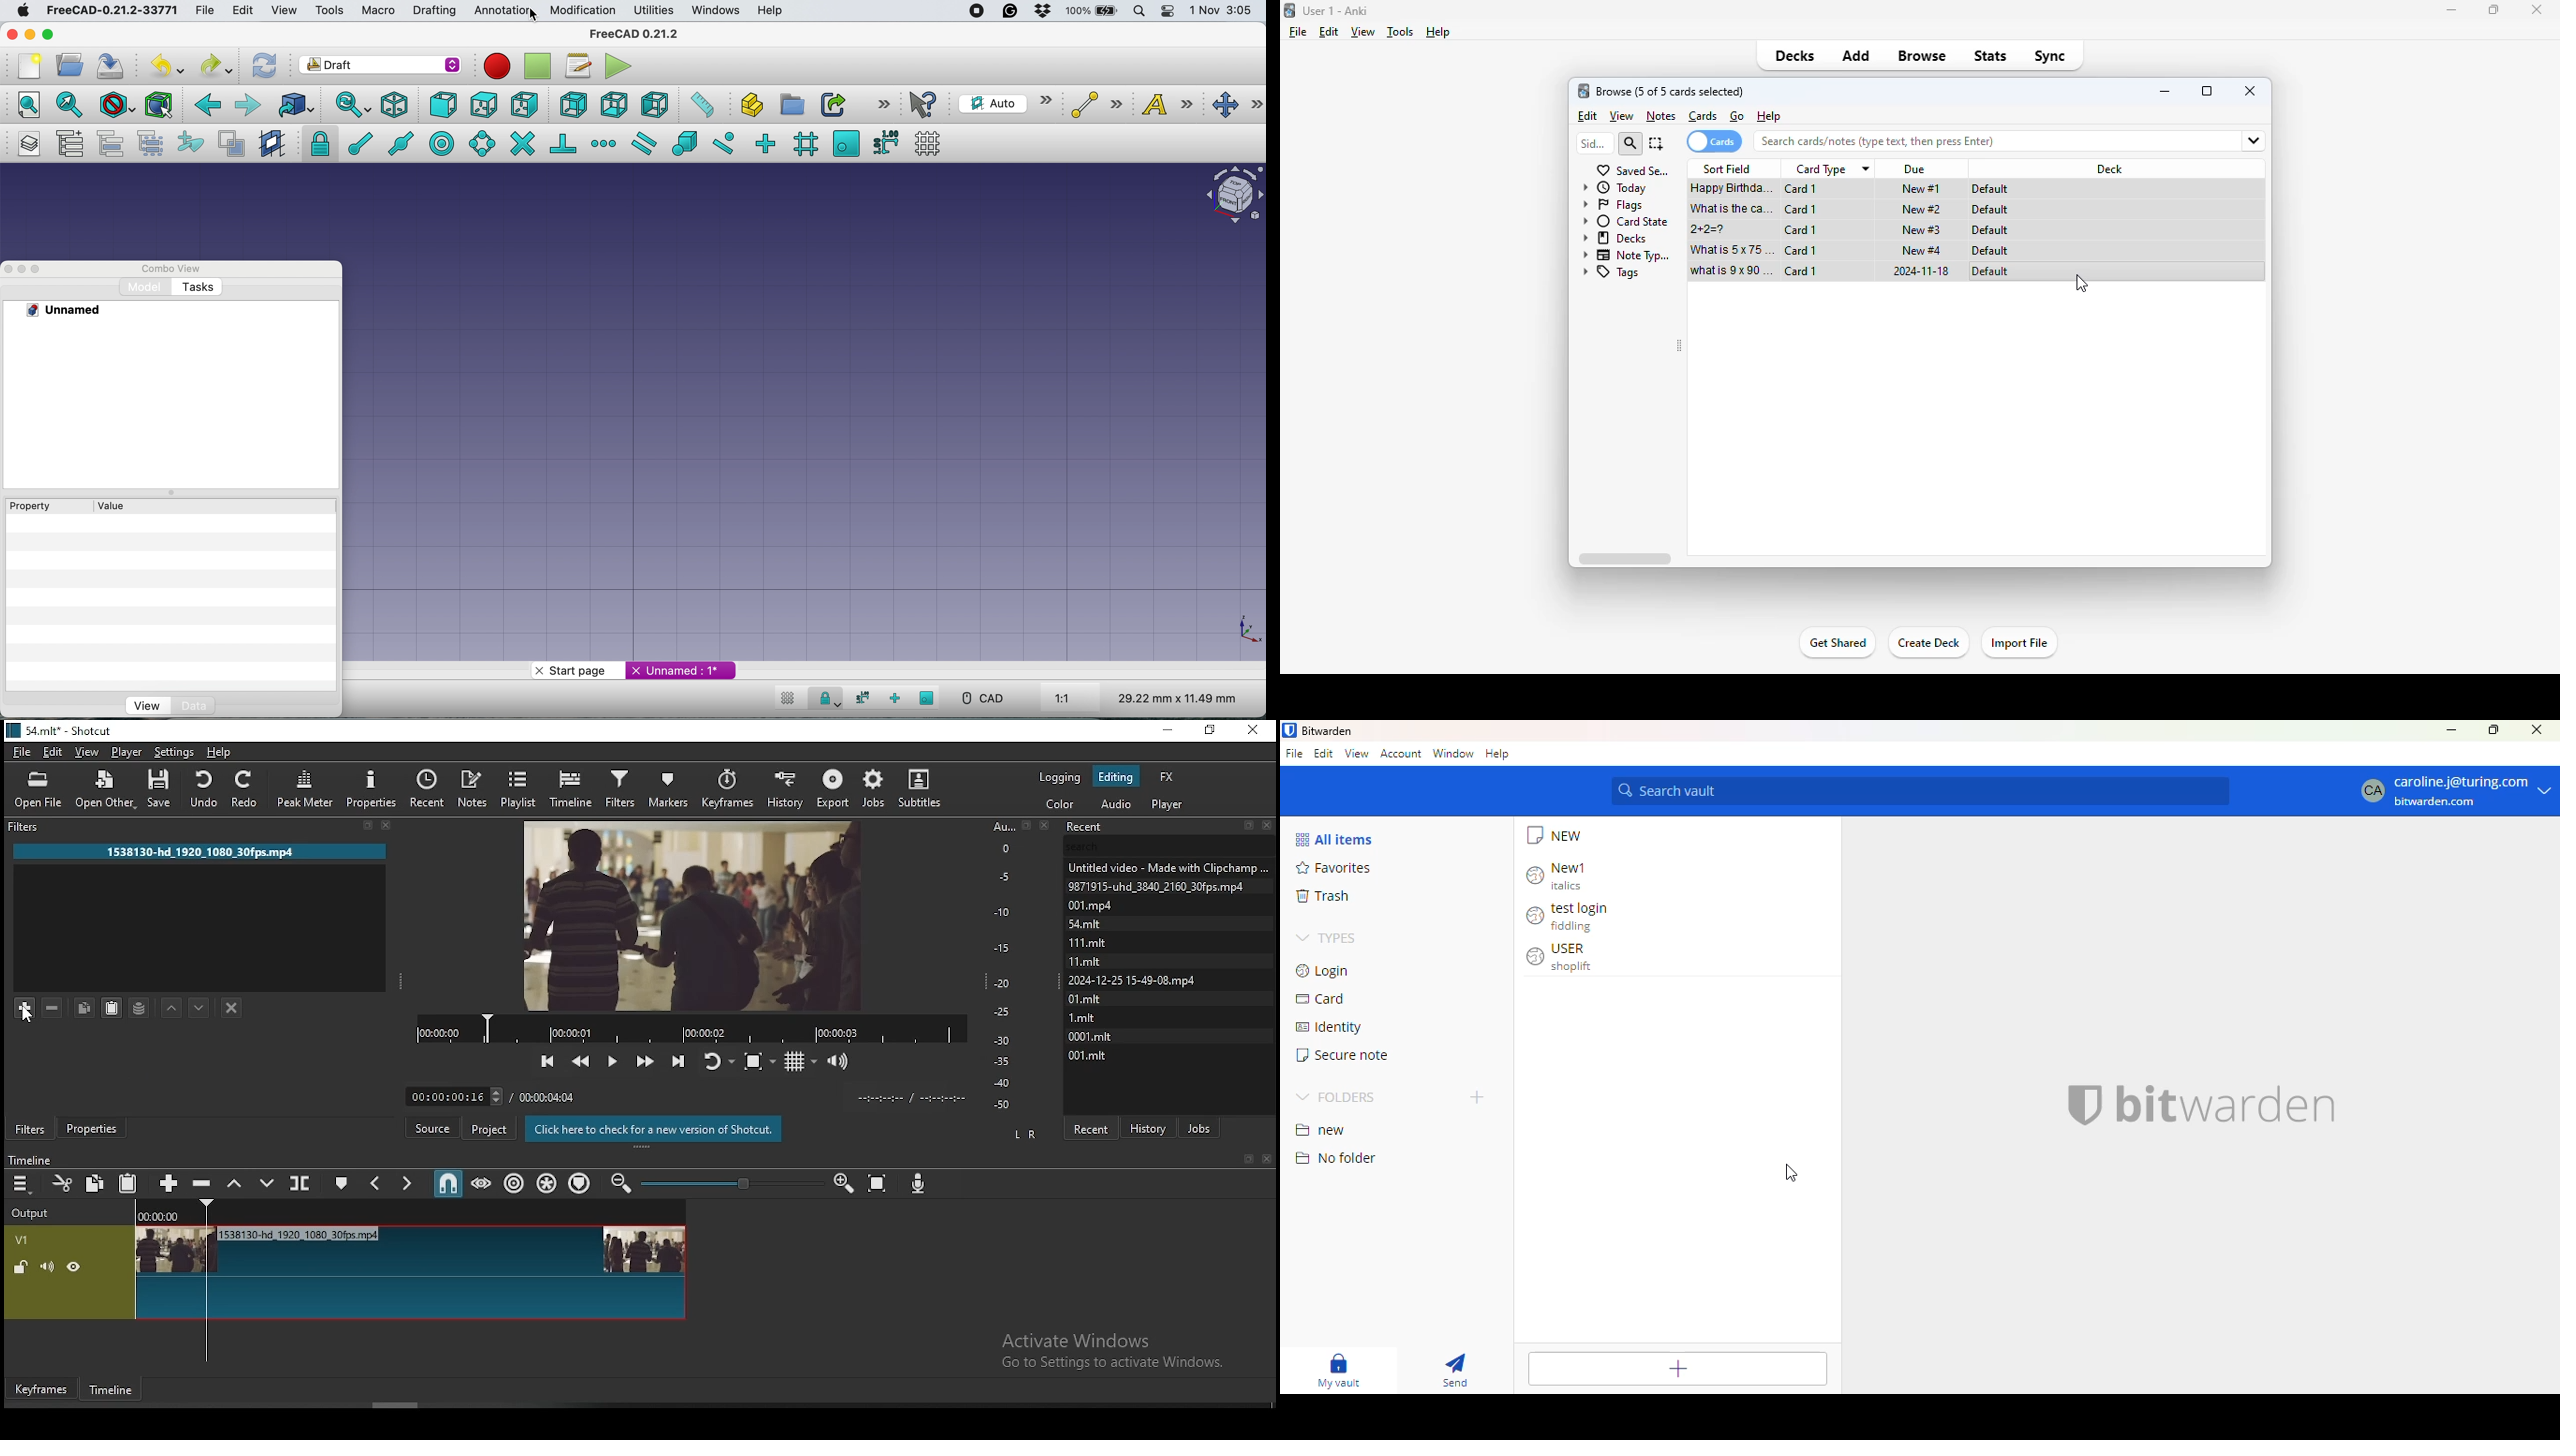 The width and height of the screenshot is (2576, 1456). I want to click on snap near, so click(722, 144).